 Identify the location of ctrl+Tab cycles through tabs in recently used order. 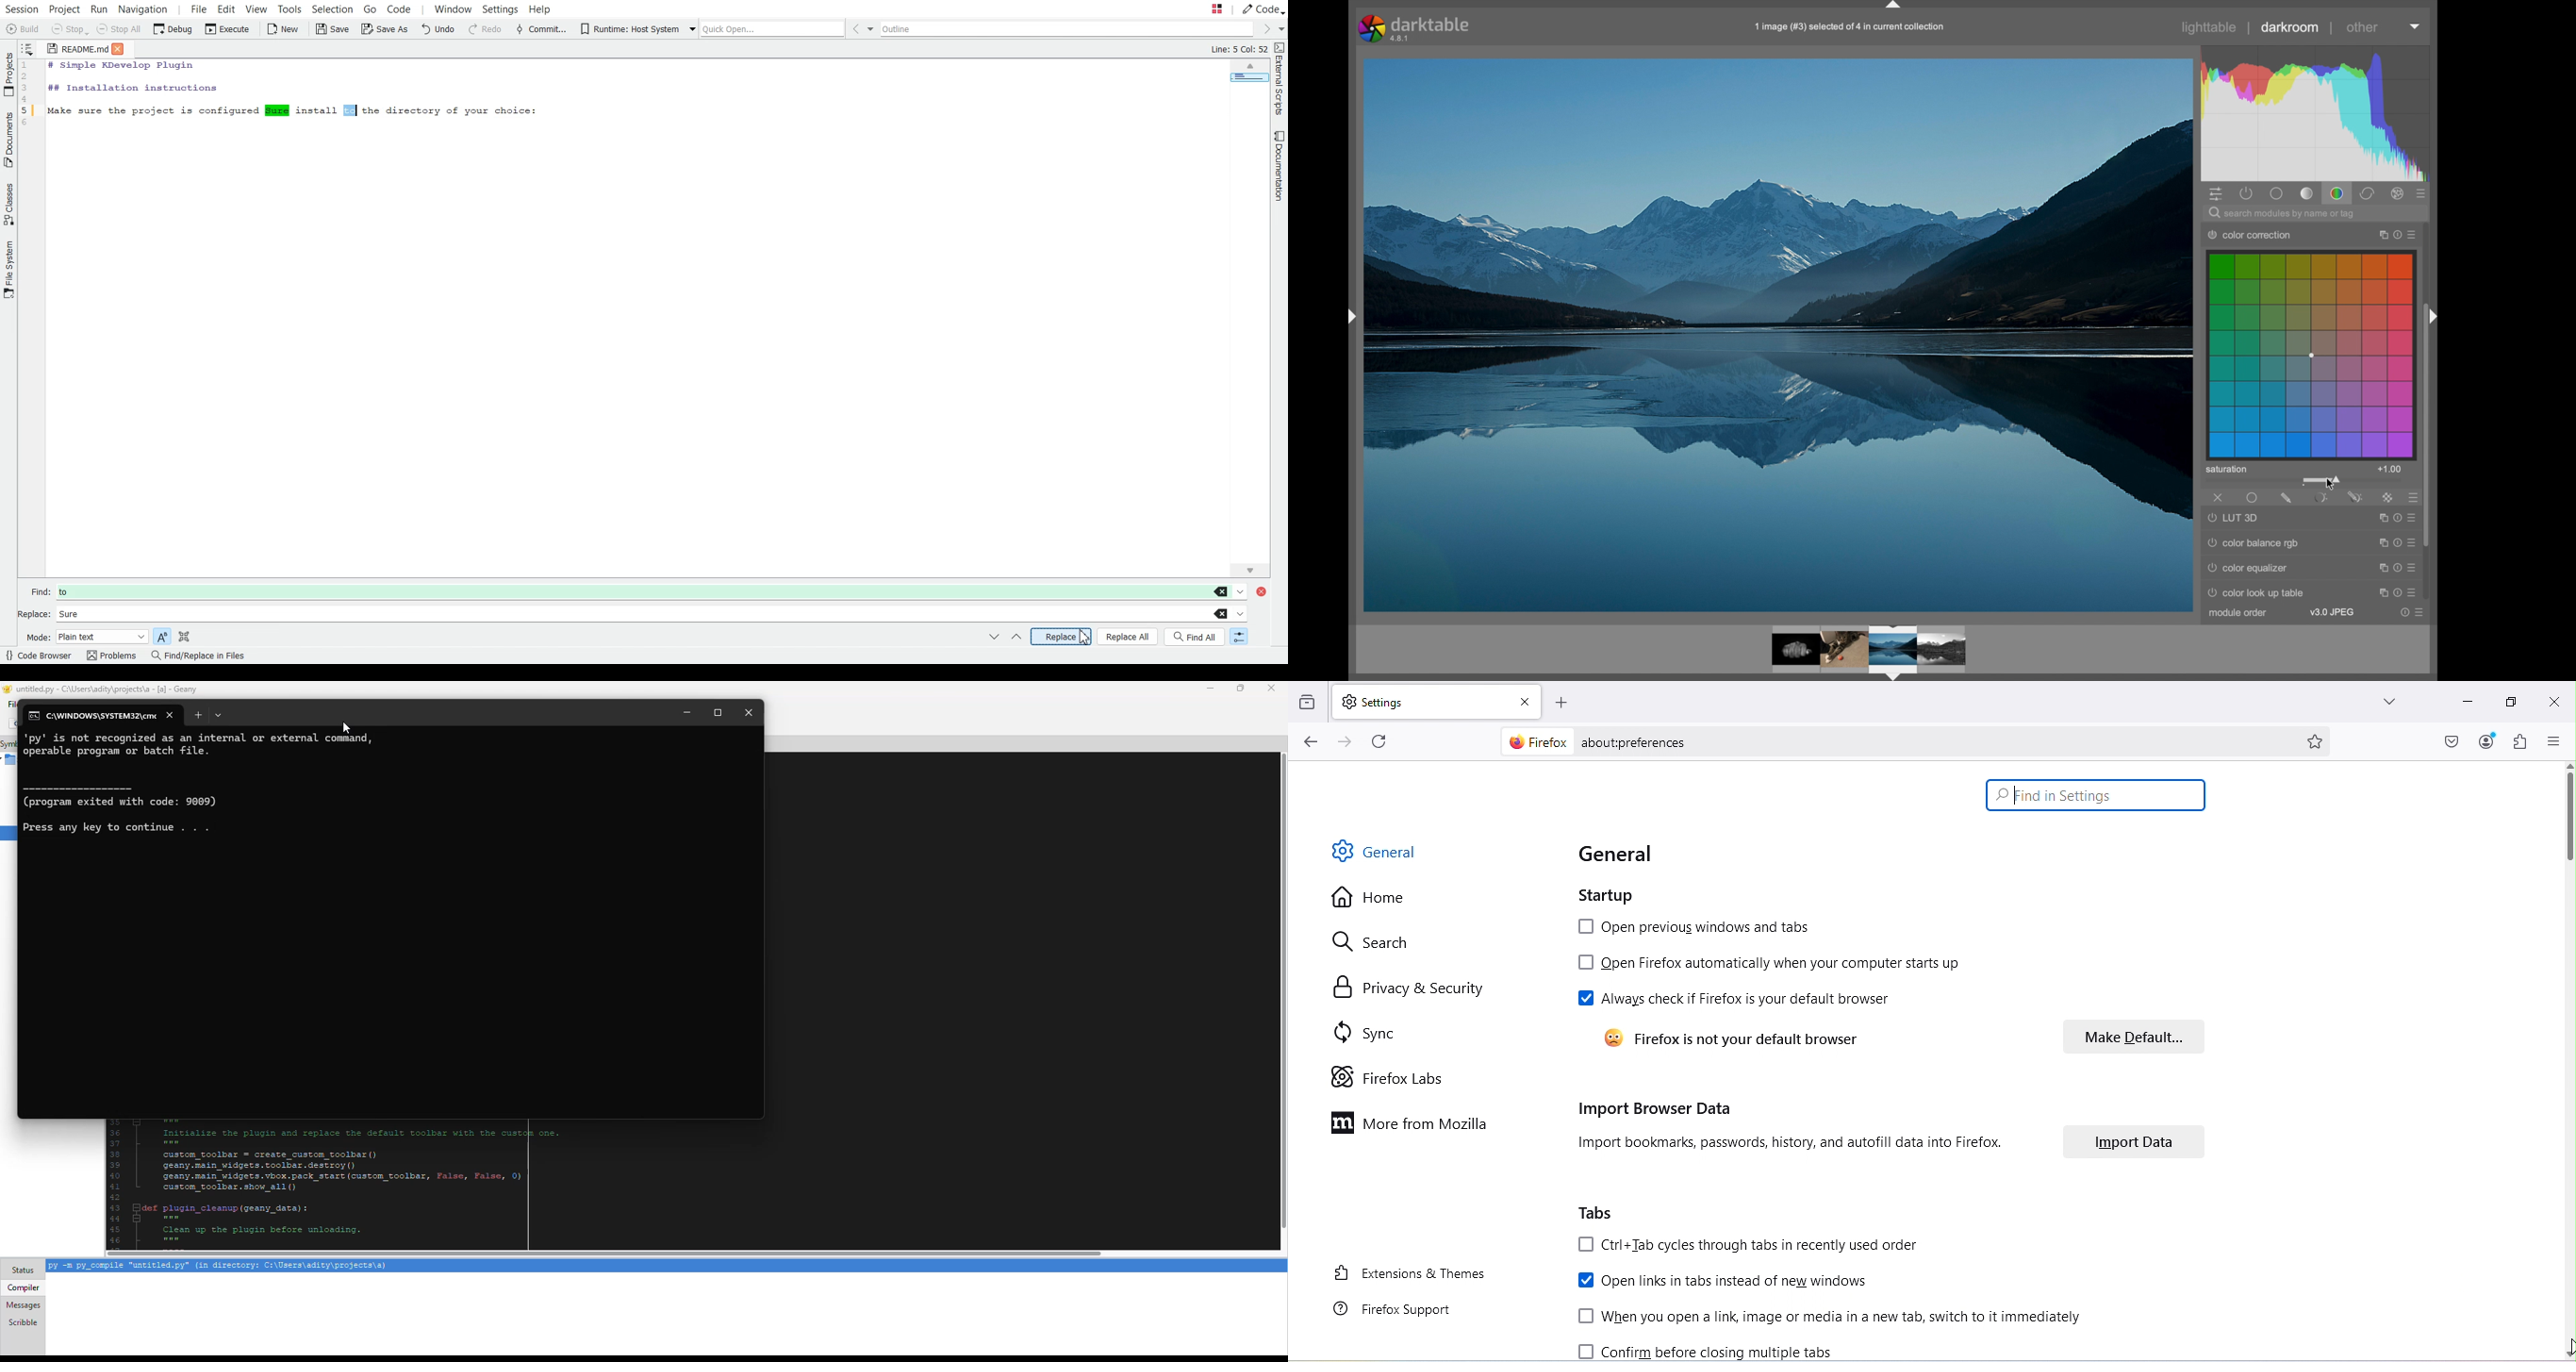
(1755, 1248).